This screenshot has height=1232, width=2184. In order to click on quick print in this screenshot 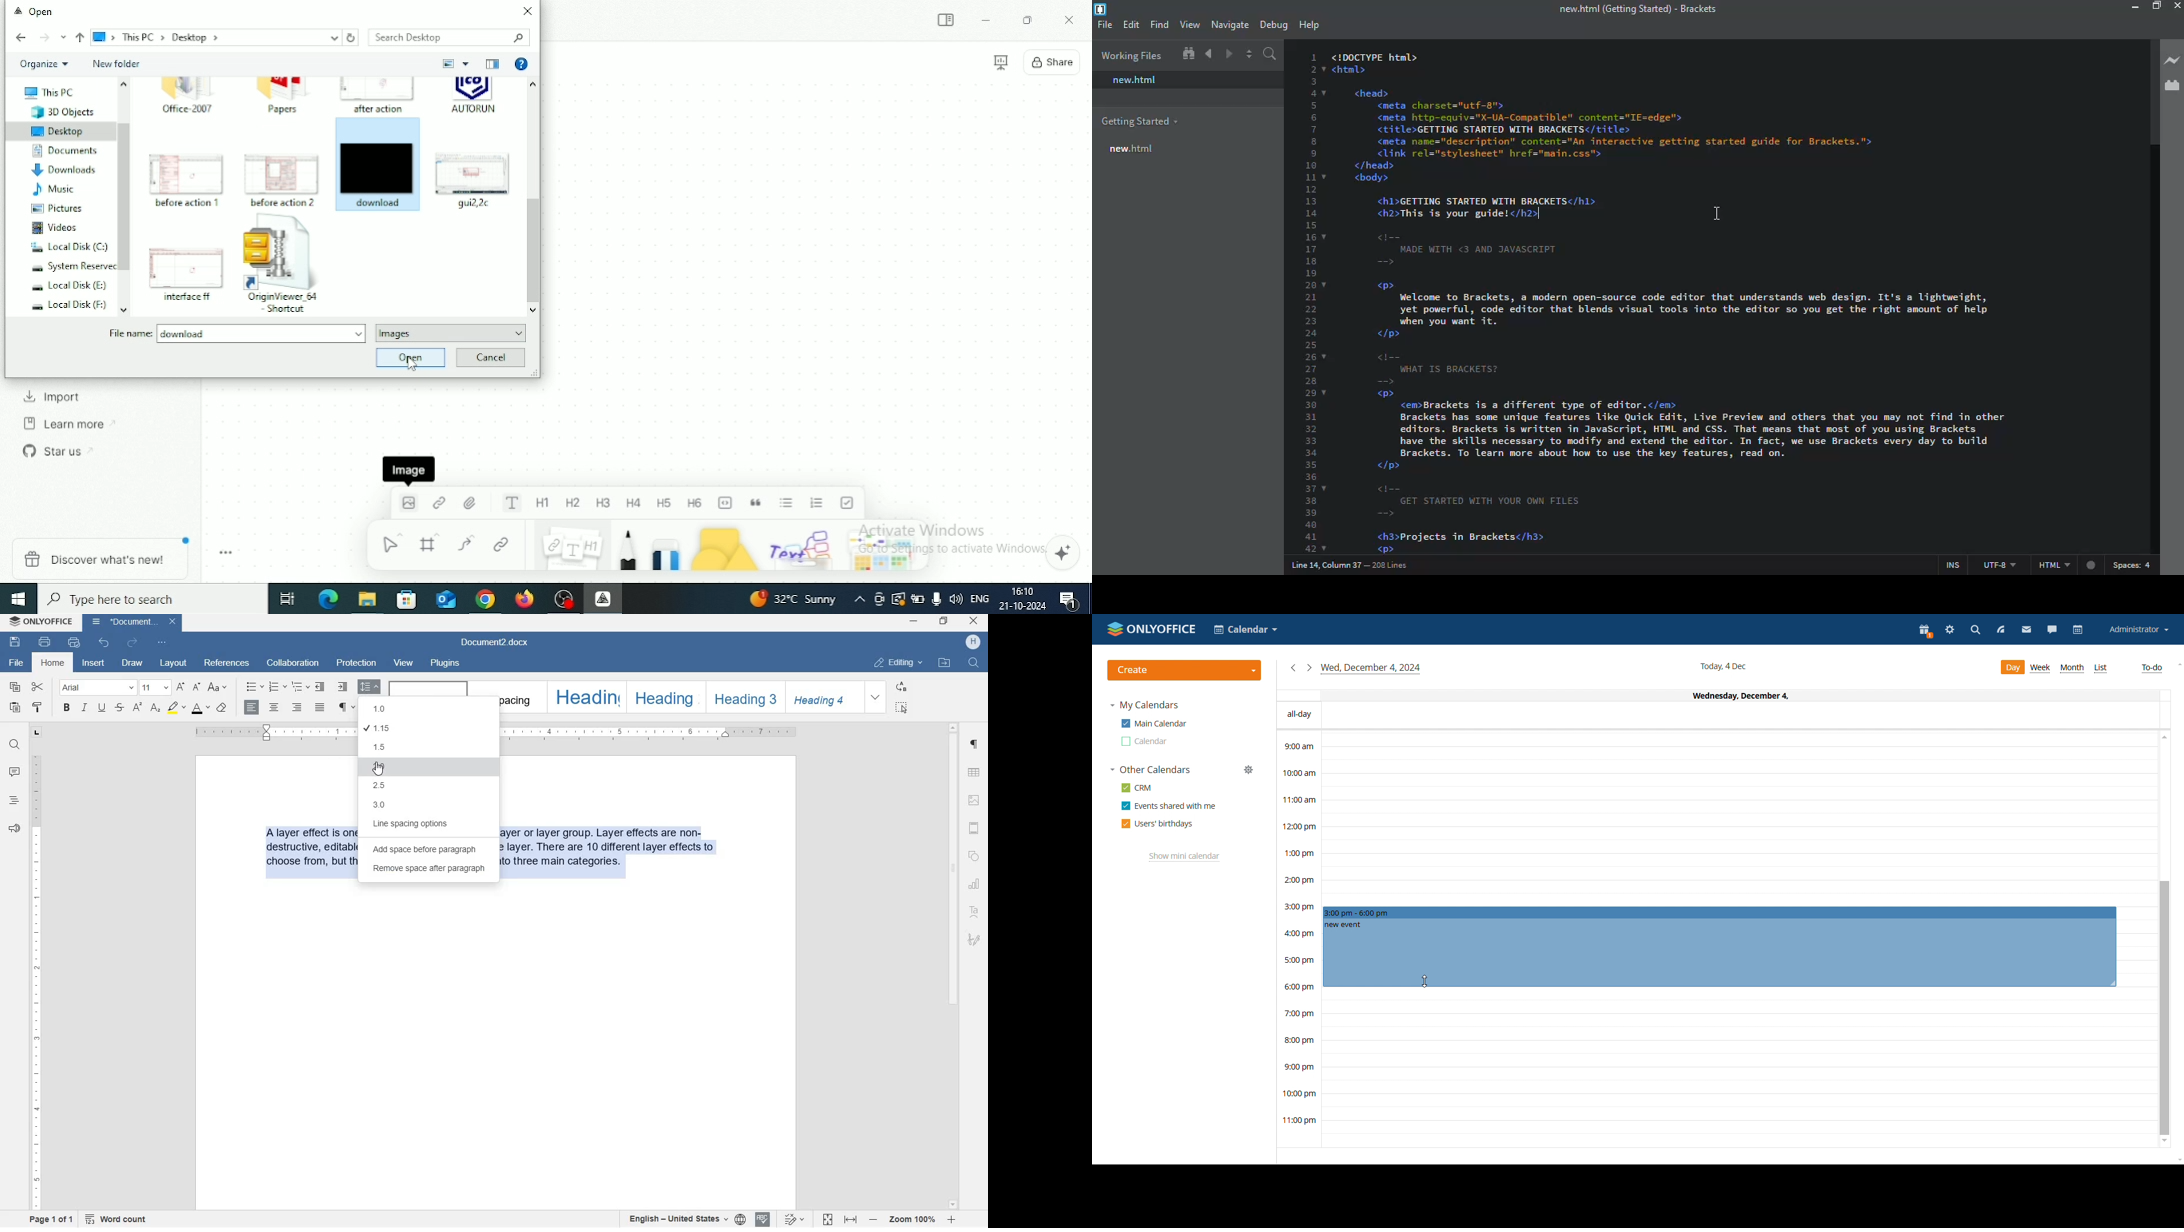, I will do `click(74, 645)`.